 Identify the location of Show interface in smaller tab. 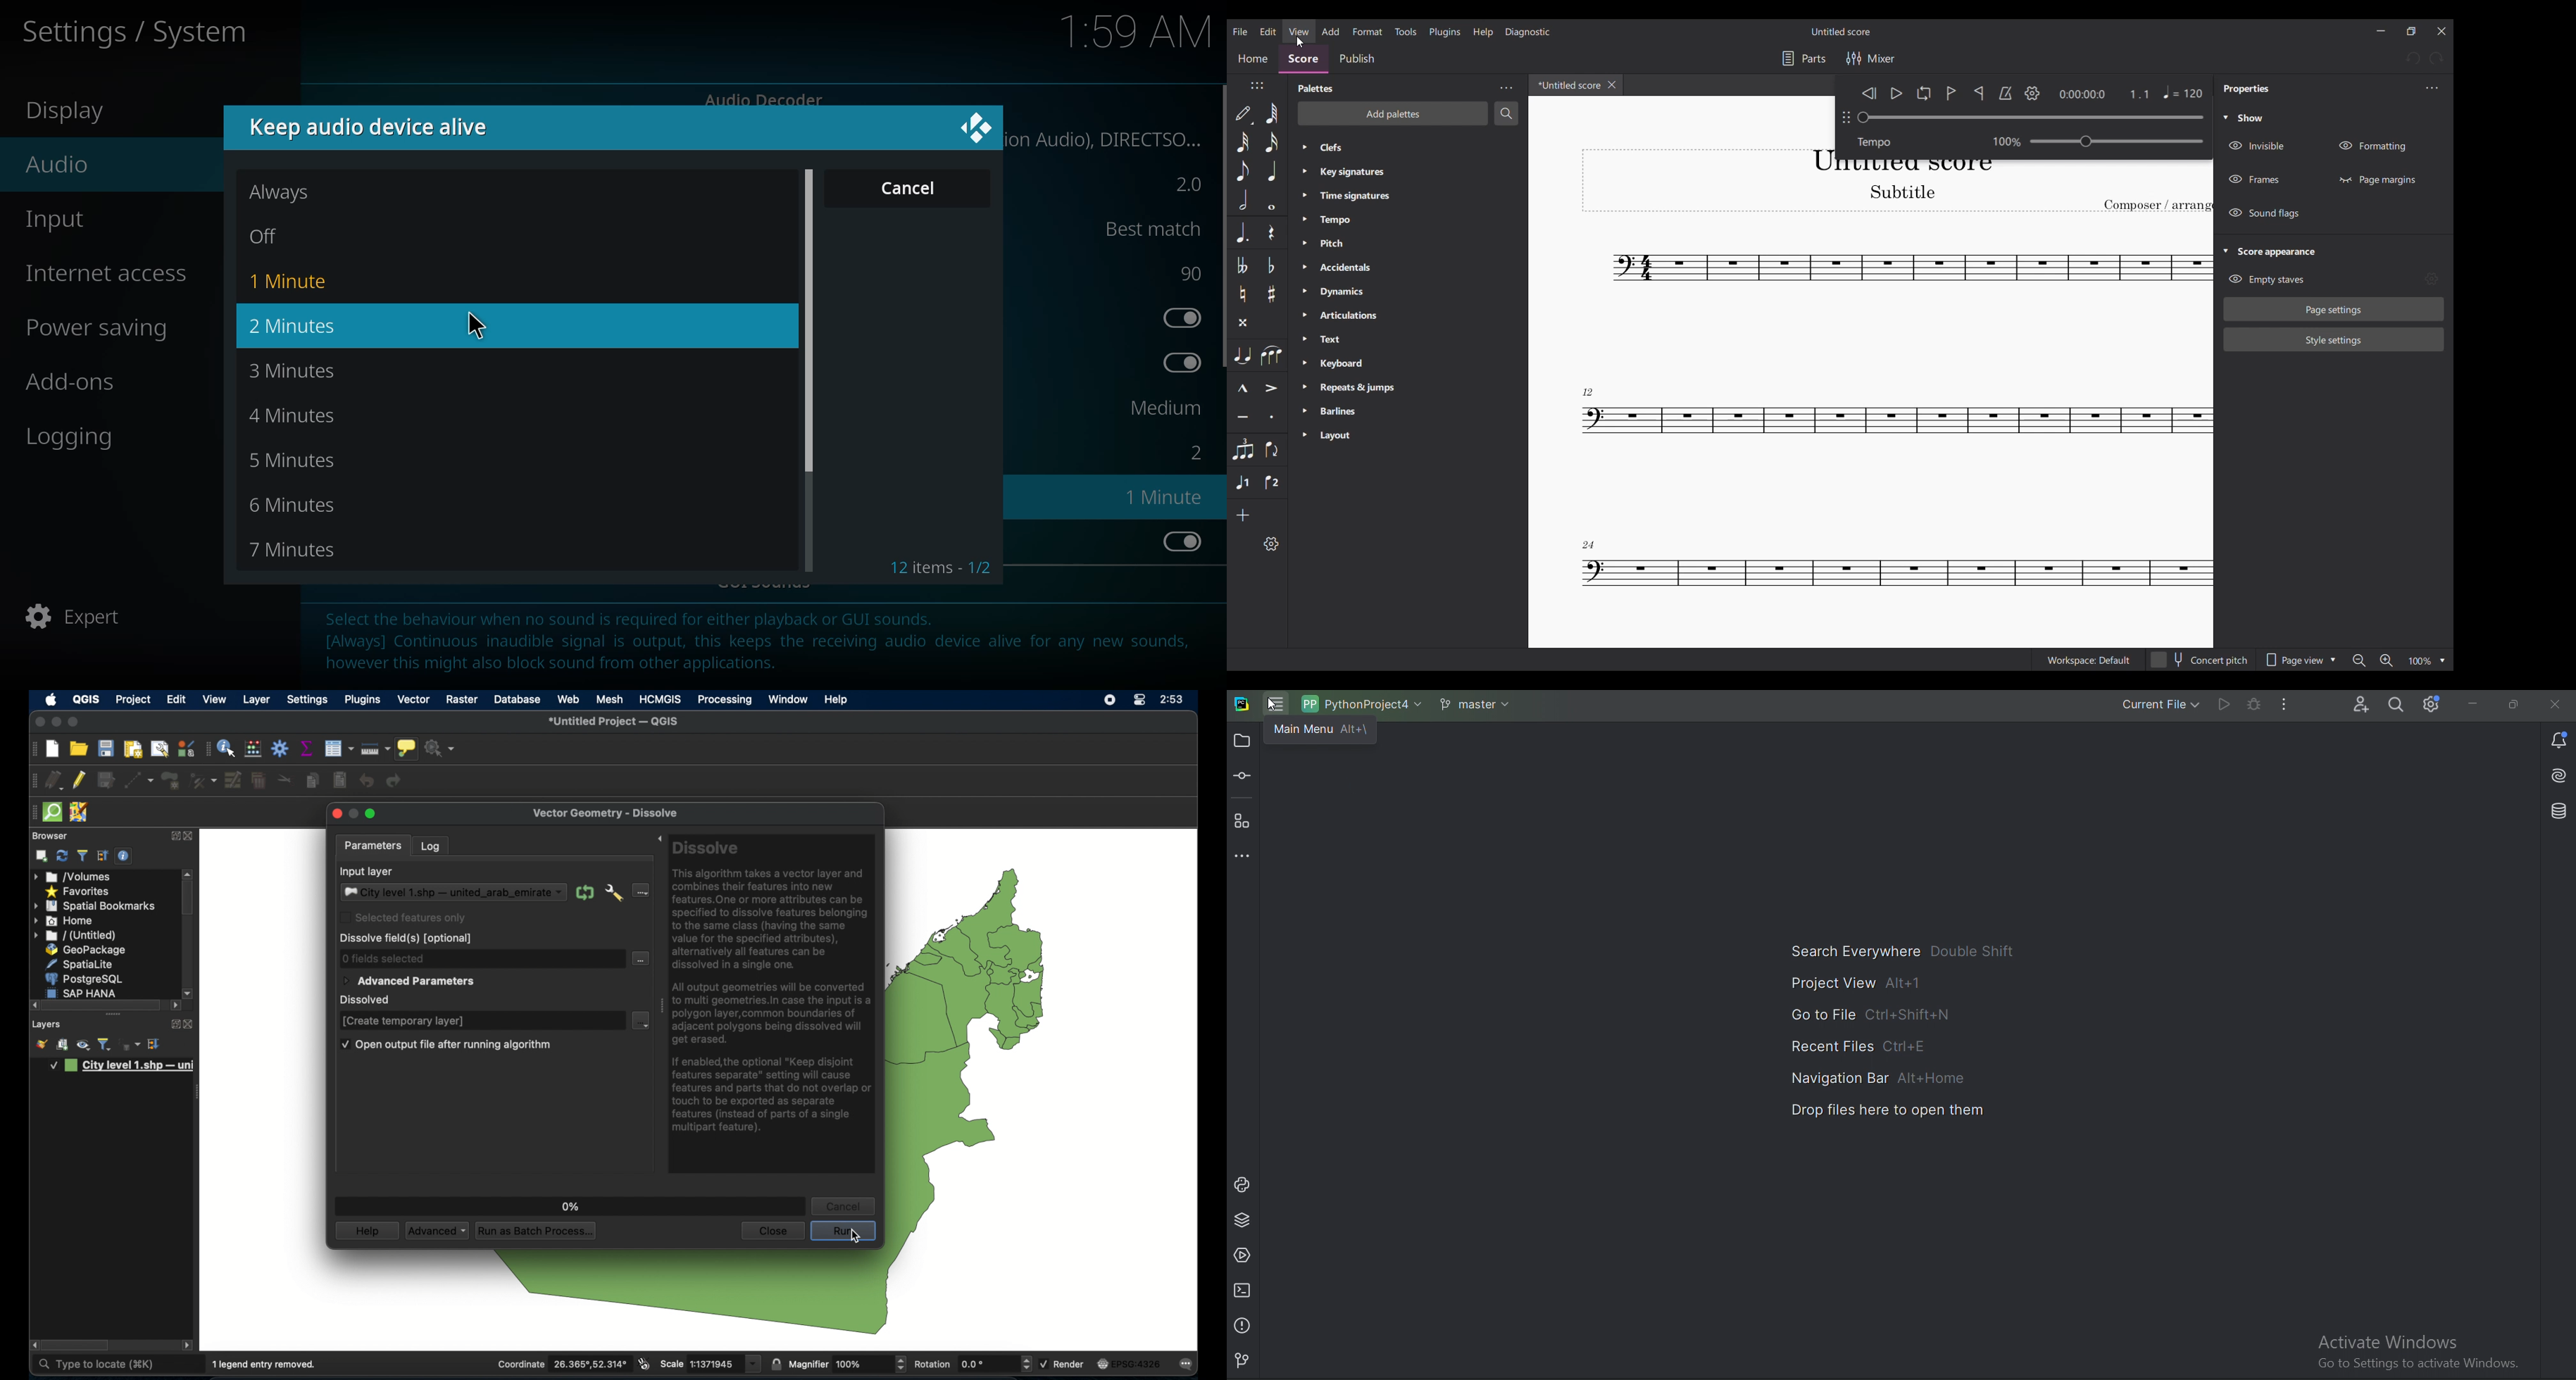
(2411, 31).